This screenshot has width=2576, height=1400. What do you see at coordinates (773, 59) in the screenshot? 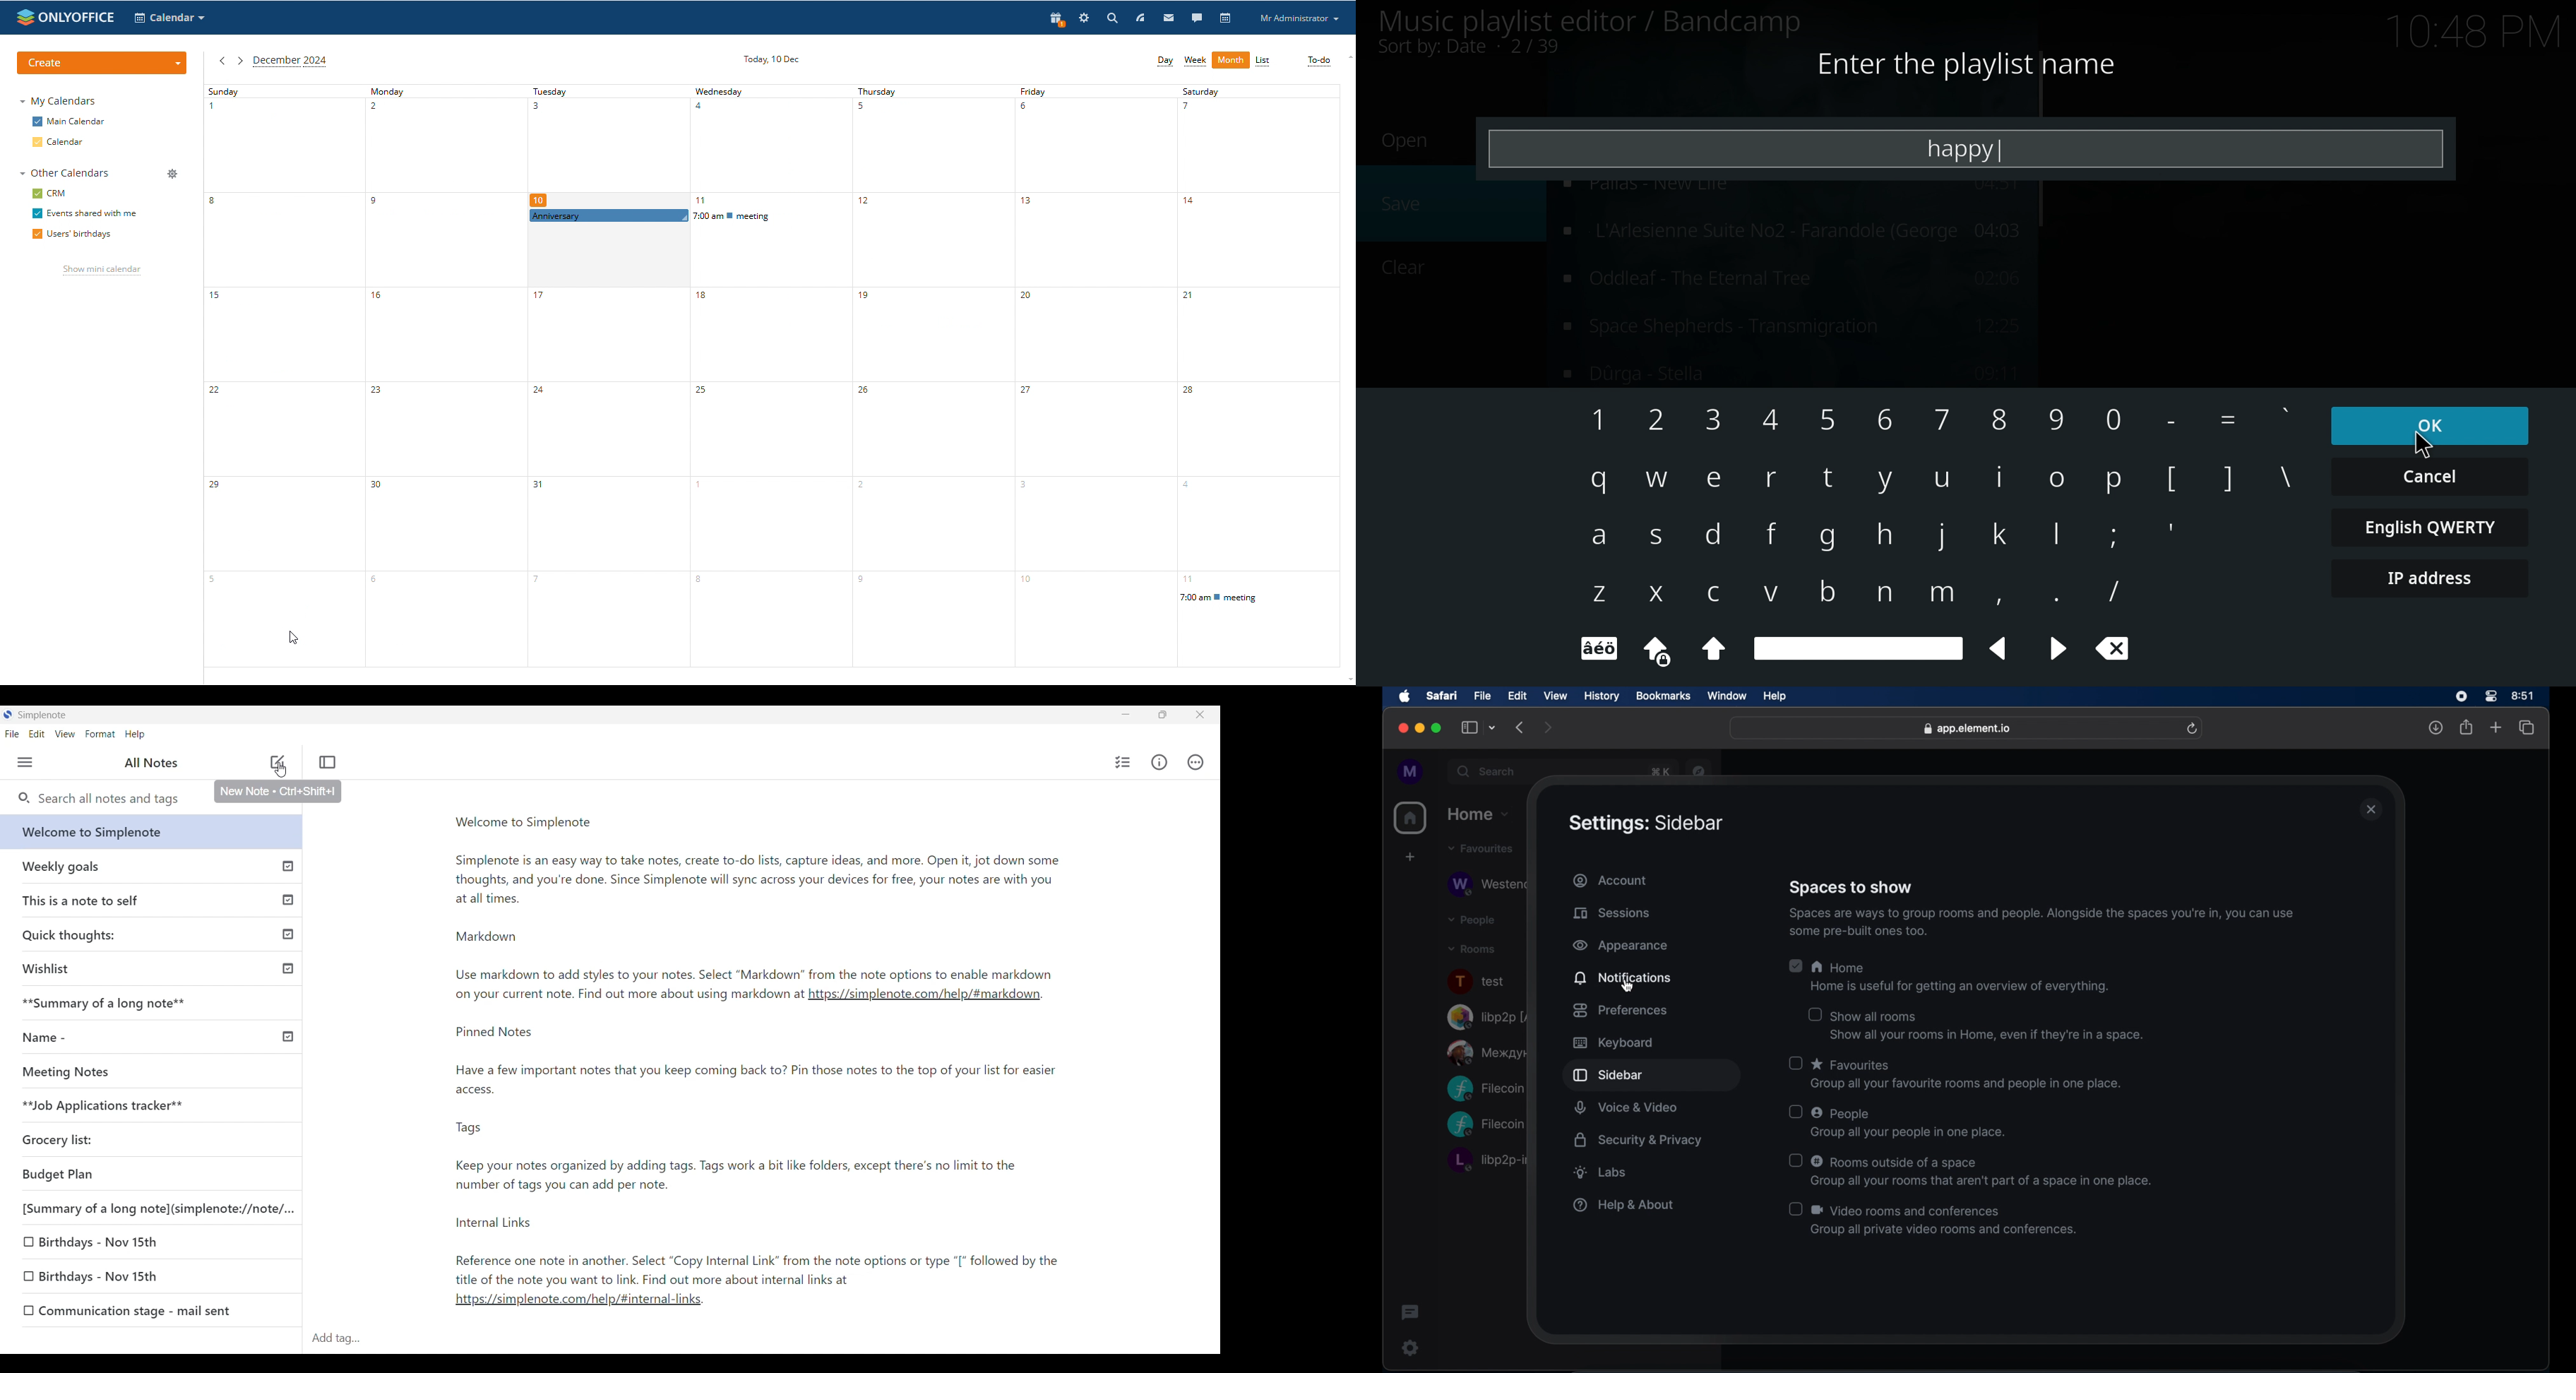
I see `current date` at bounding box center [773, 59].